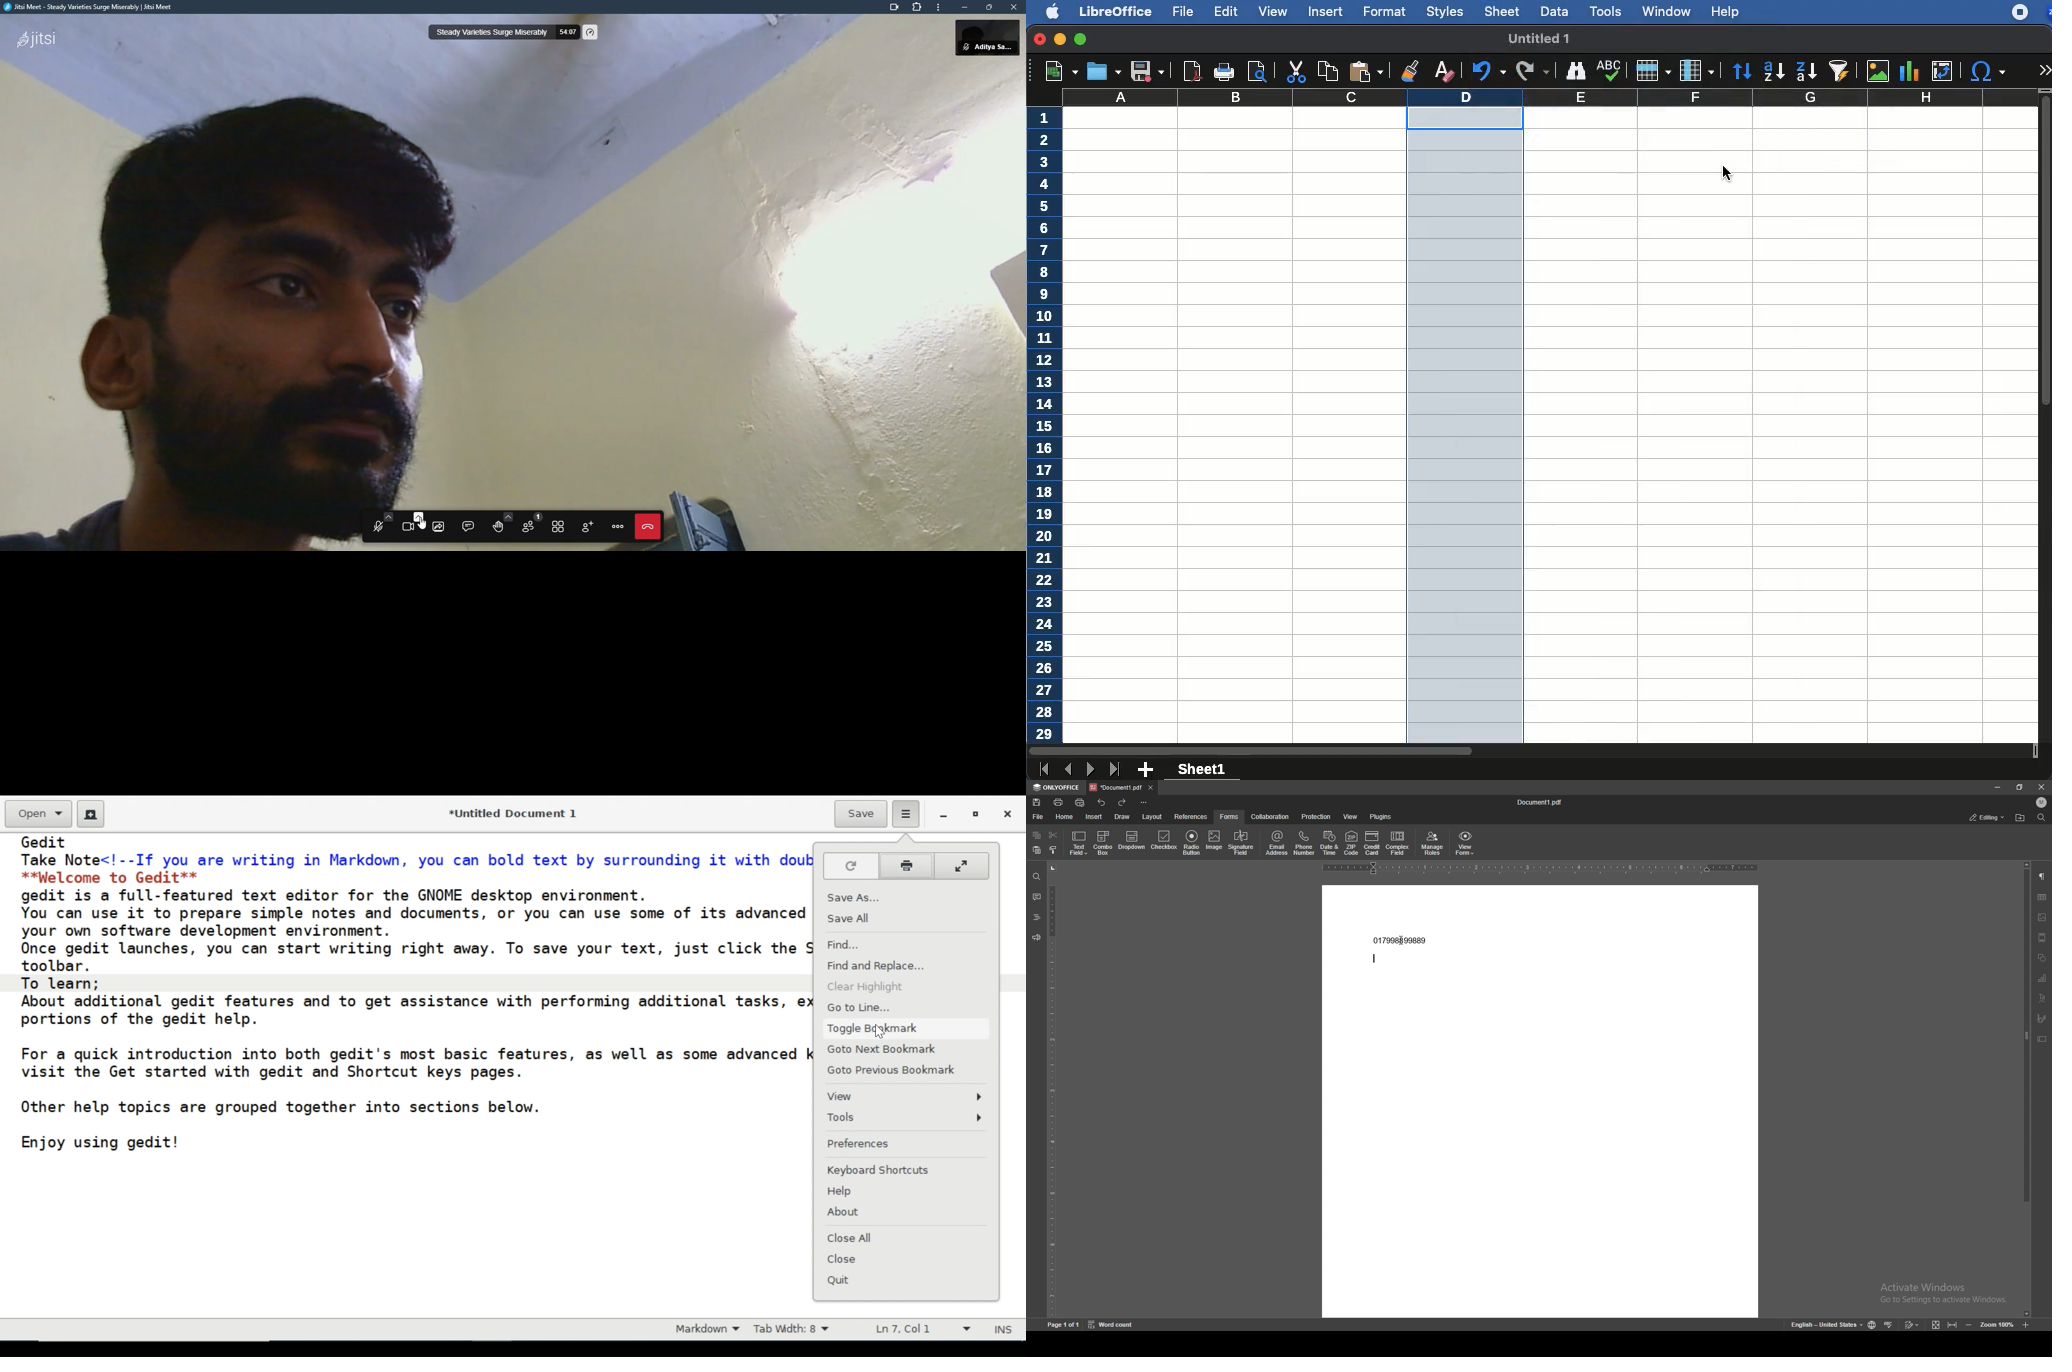 The image size is (2072, 1372). What do you see at coordinates (1409, 70) in the screenshot?
I see `clone formatting` at bounding box center [1409, 70].